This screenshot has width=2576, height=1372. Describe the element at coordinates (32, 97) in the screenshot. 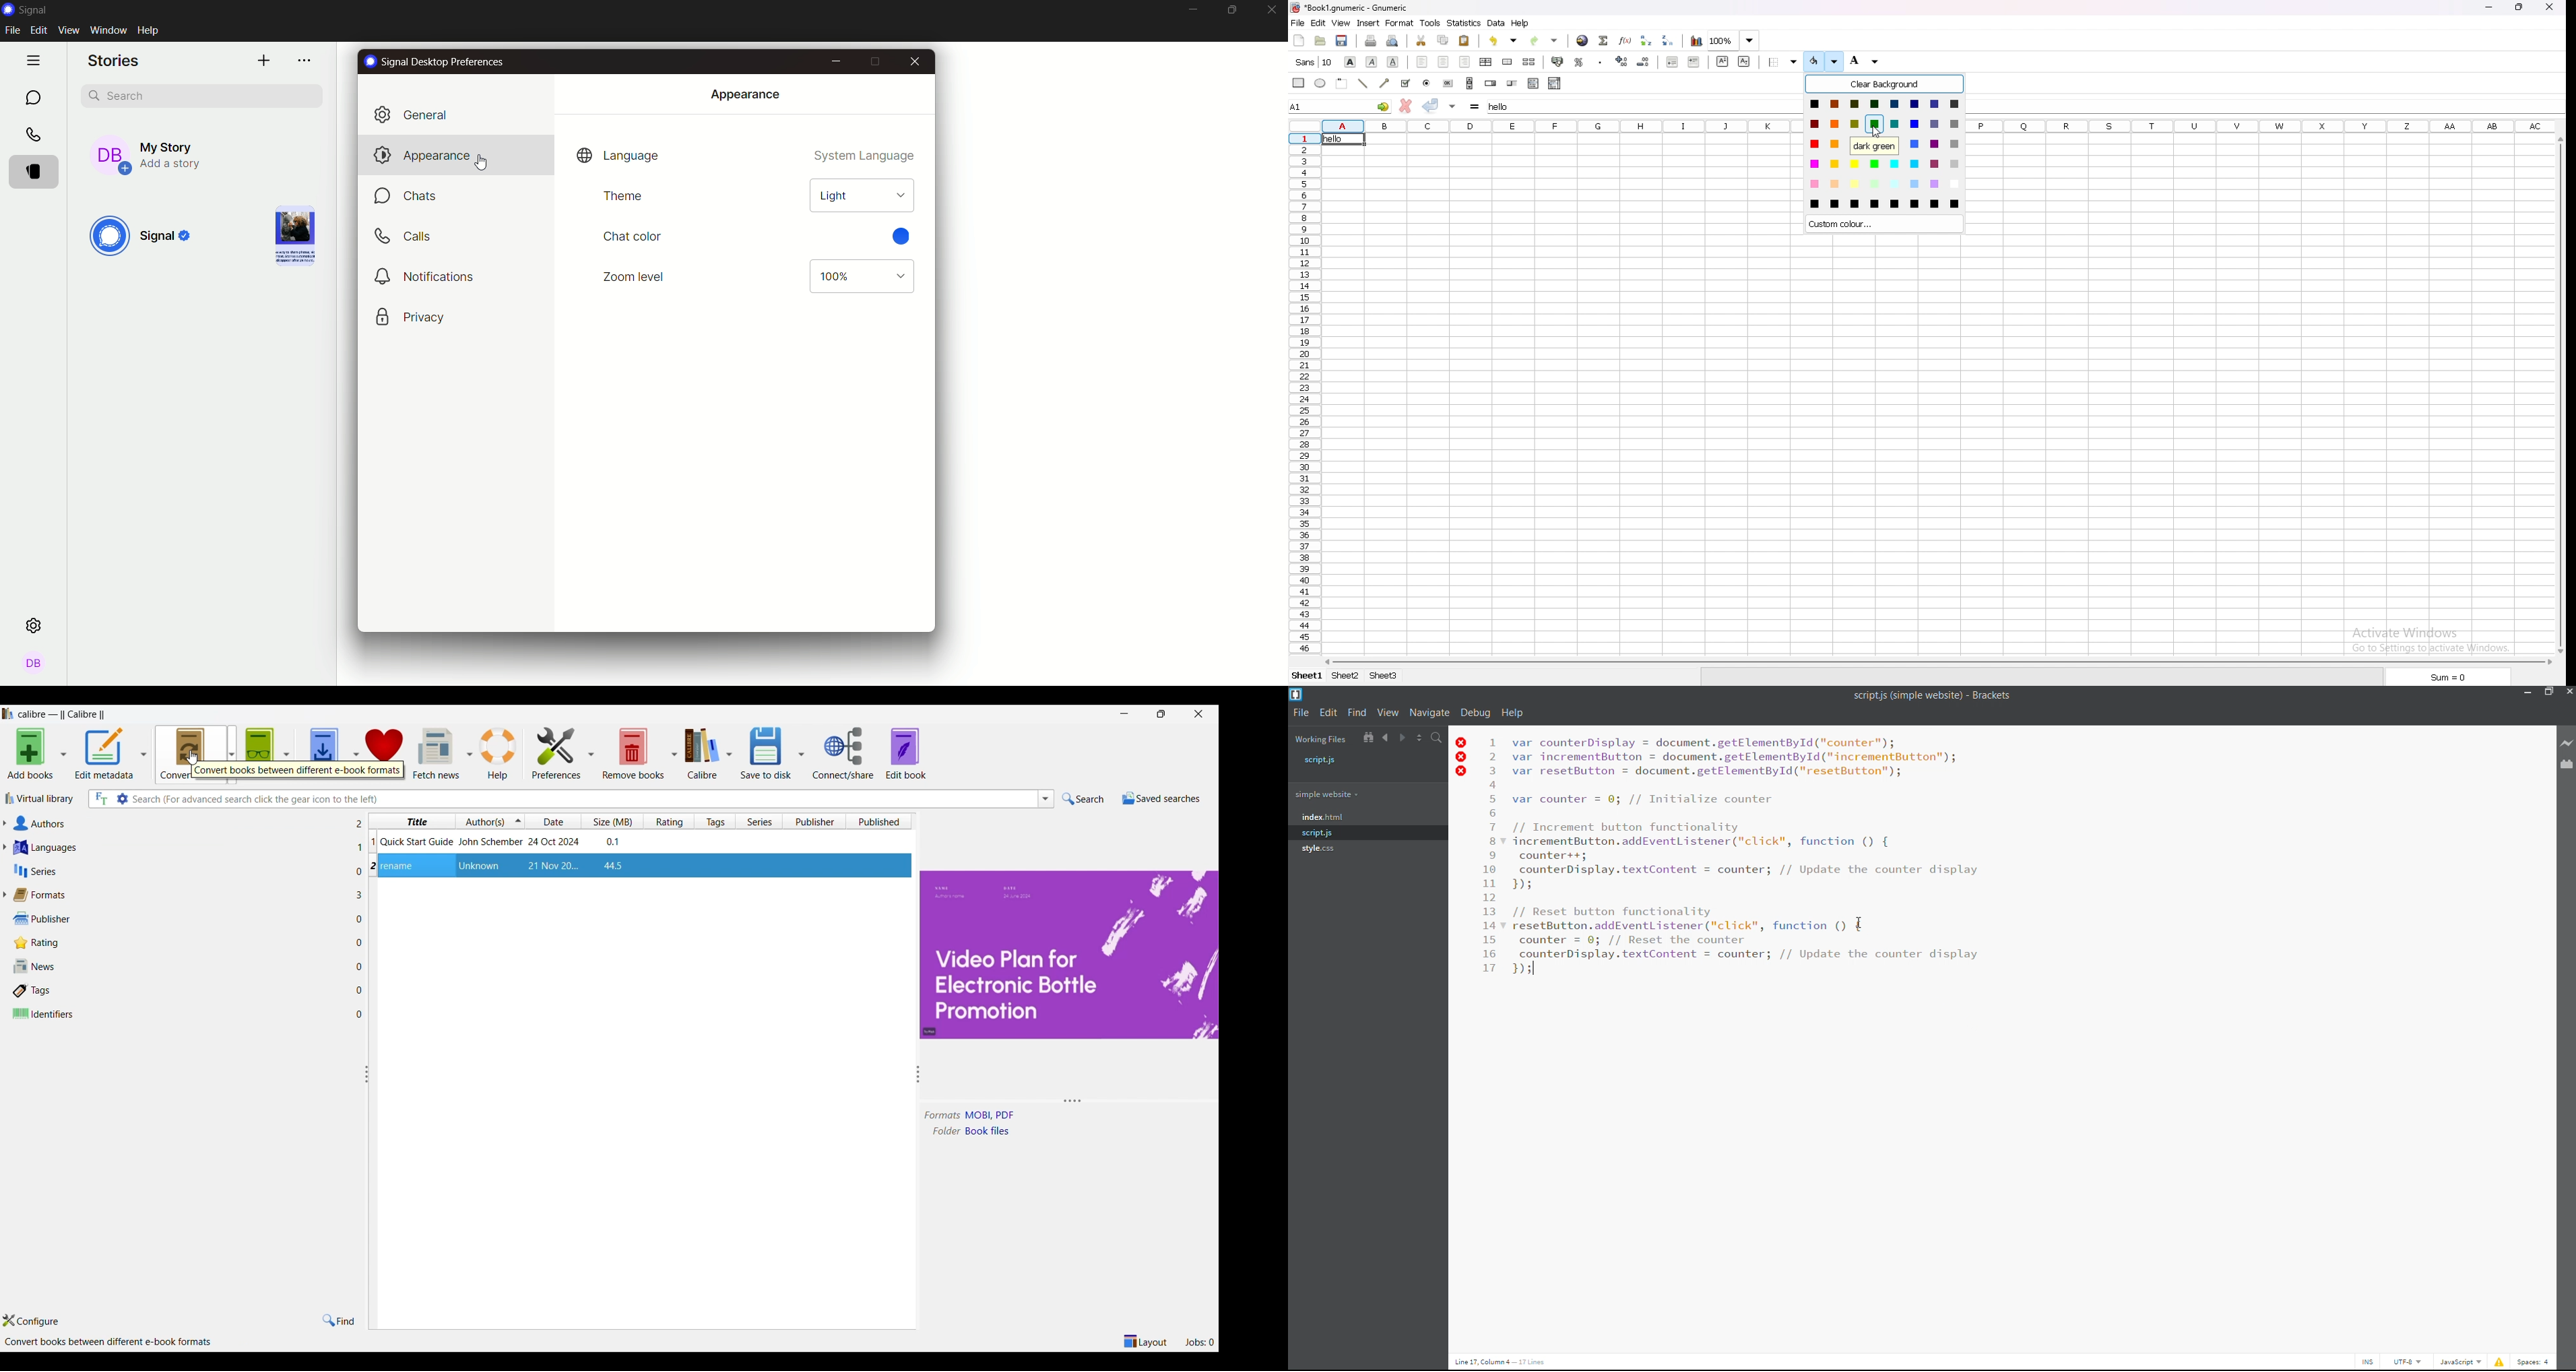

I see `chat` at that location.